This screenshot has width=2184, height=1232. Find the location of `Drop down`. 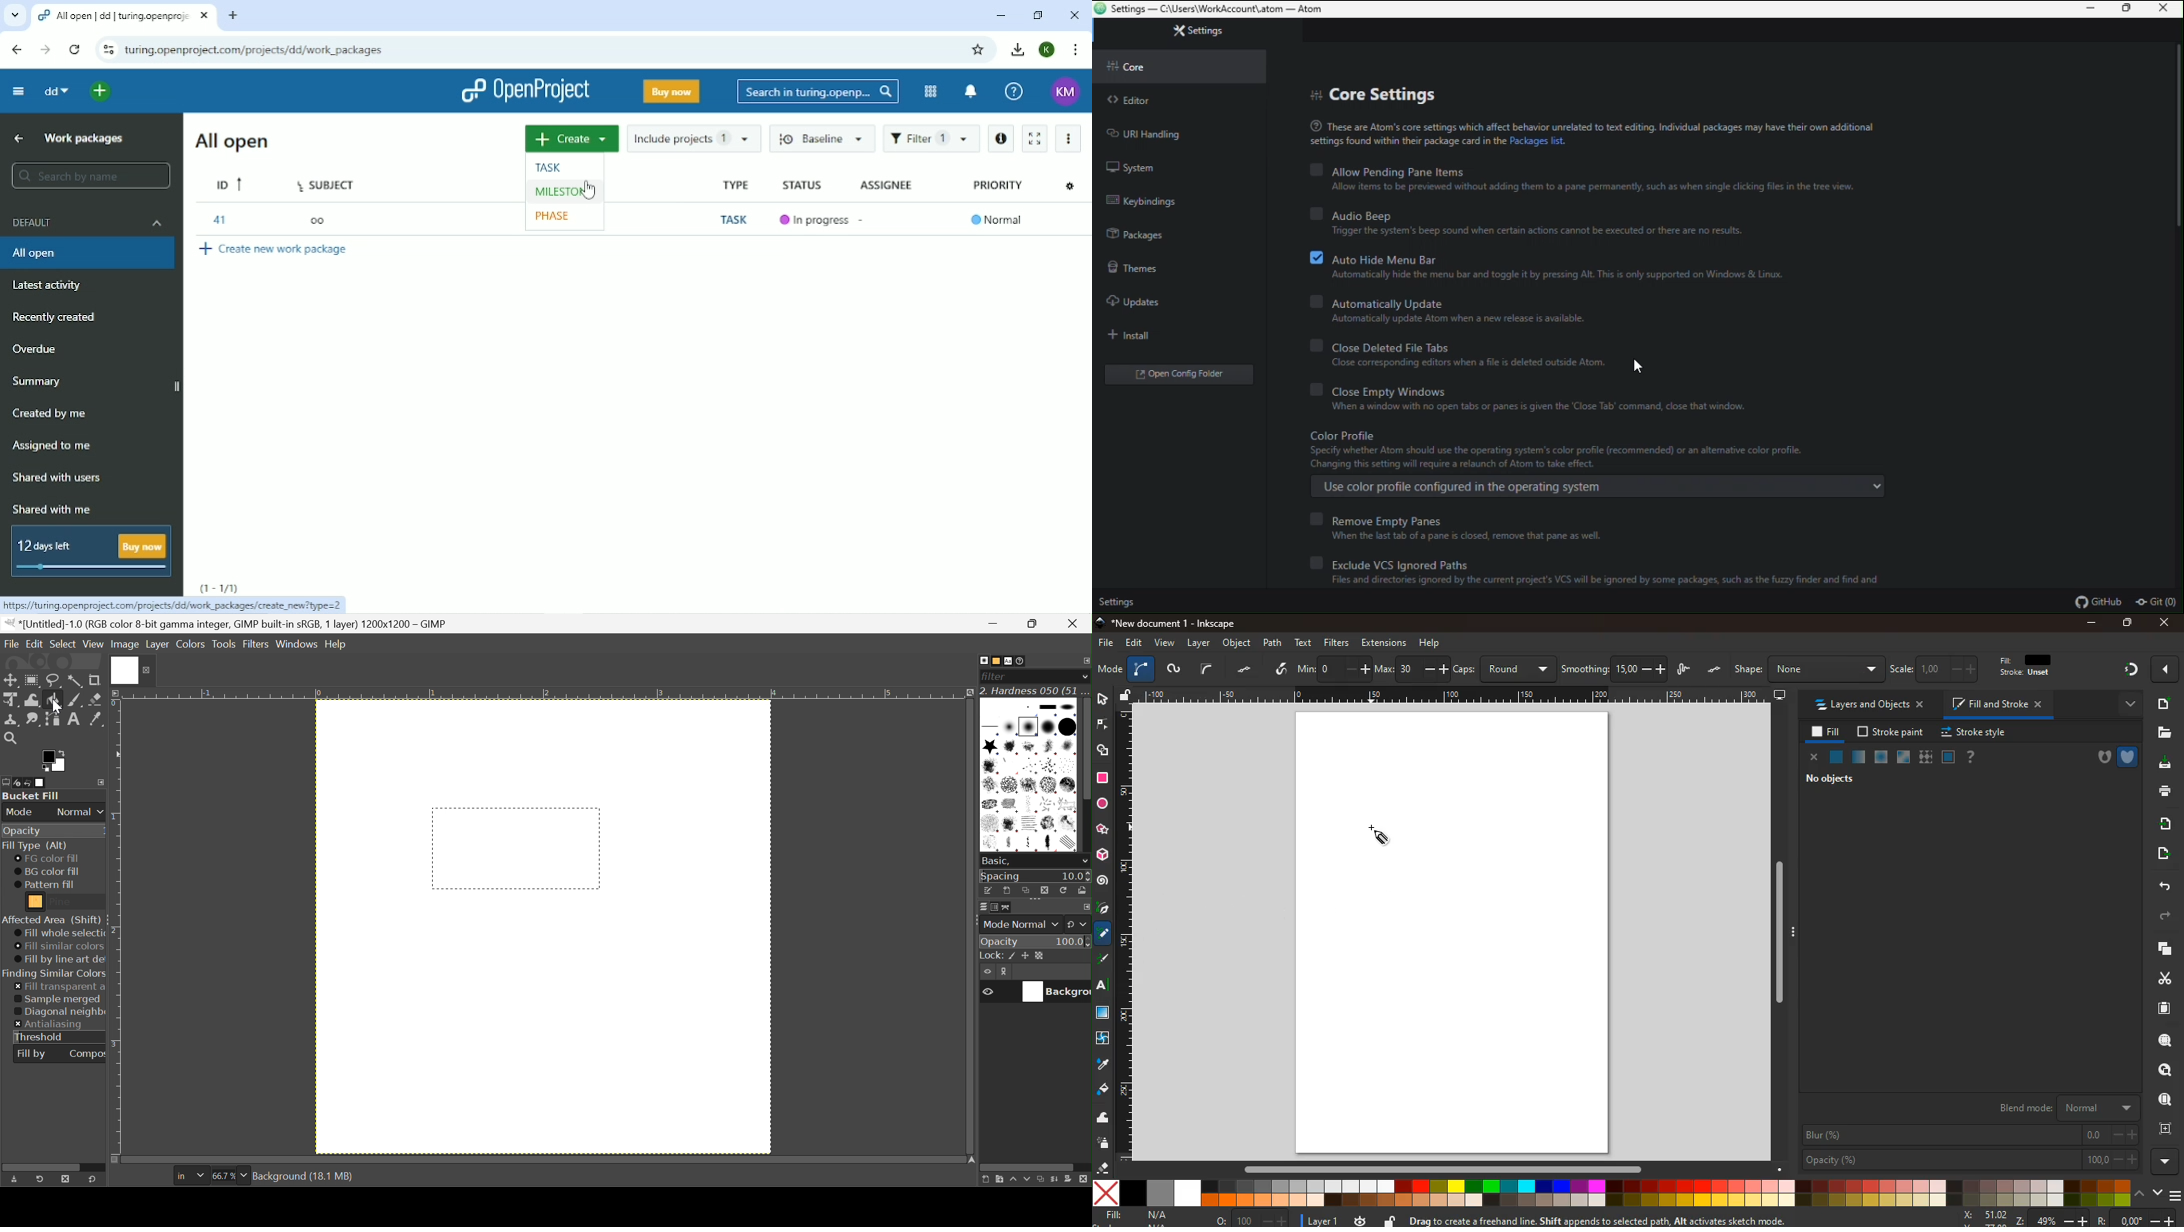

Drop down is located at coordinates (244, 1176).